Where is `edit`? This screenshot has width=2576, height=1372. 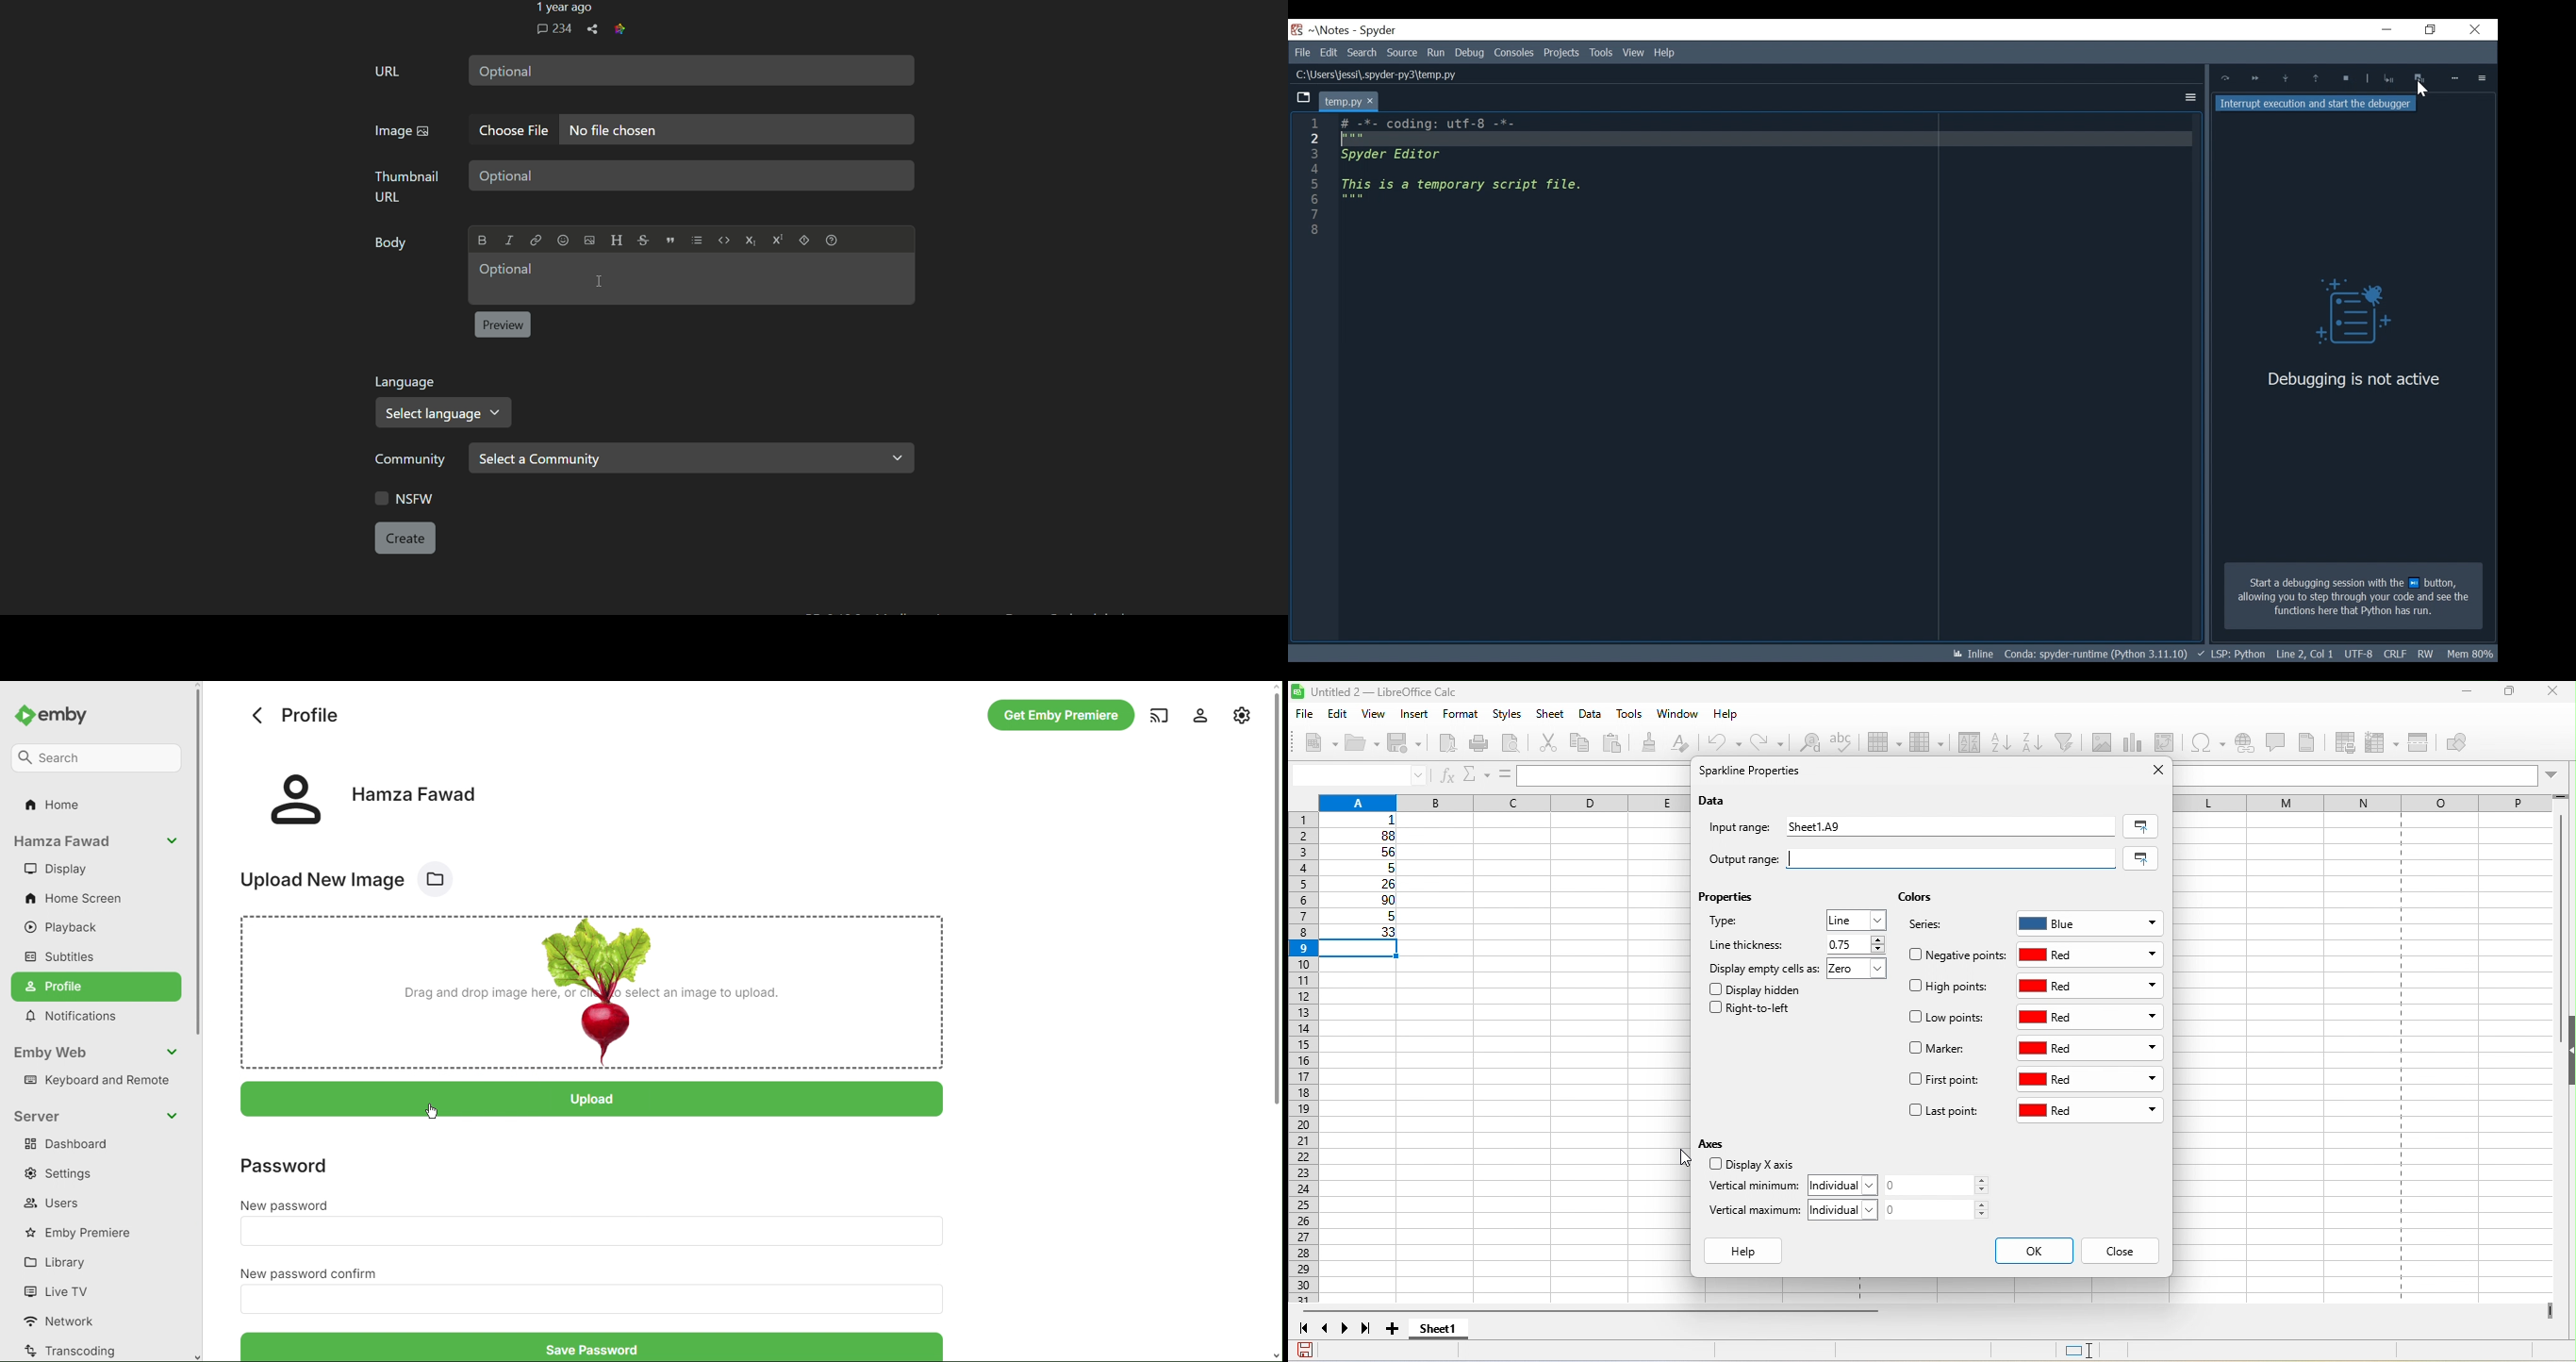
edit is located at coordinates (1340, 713).